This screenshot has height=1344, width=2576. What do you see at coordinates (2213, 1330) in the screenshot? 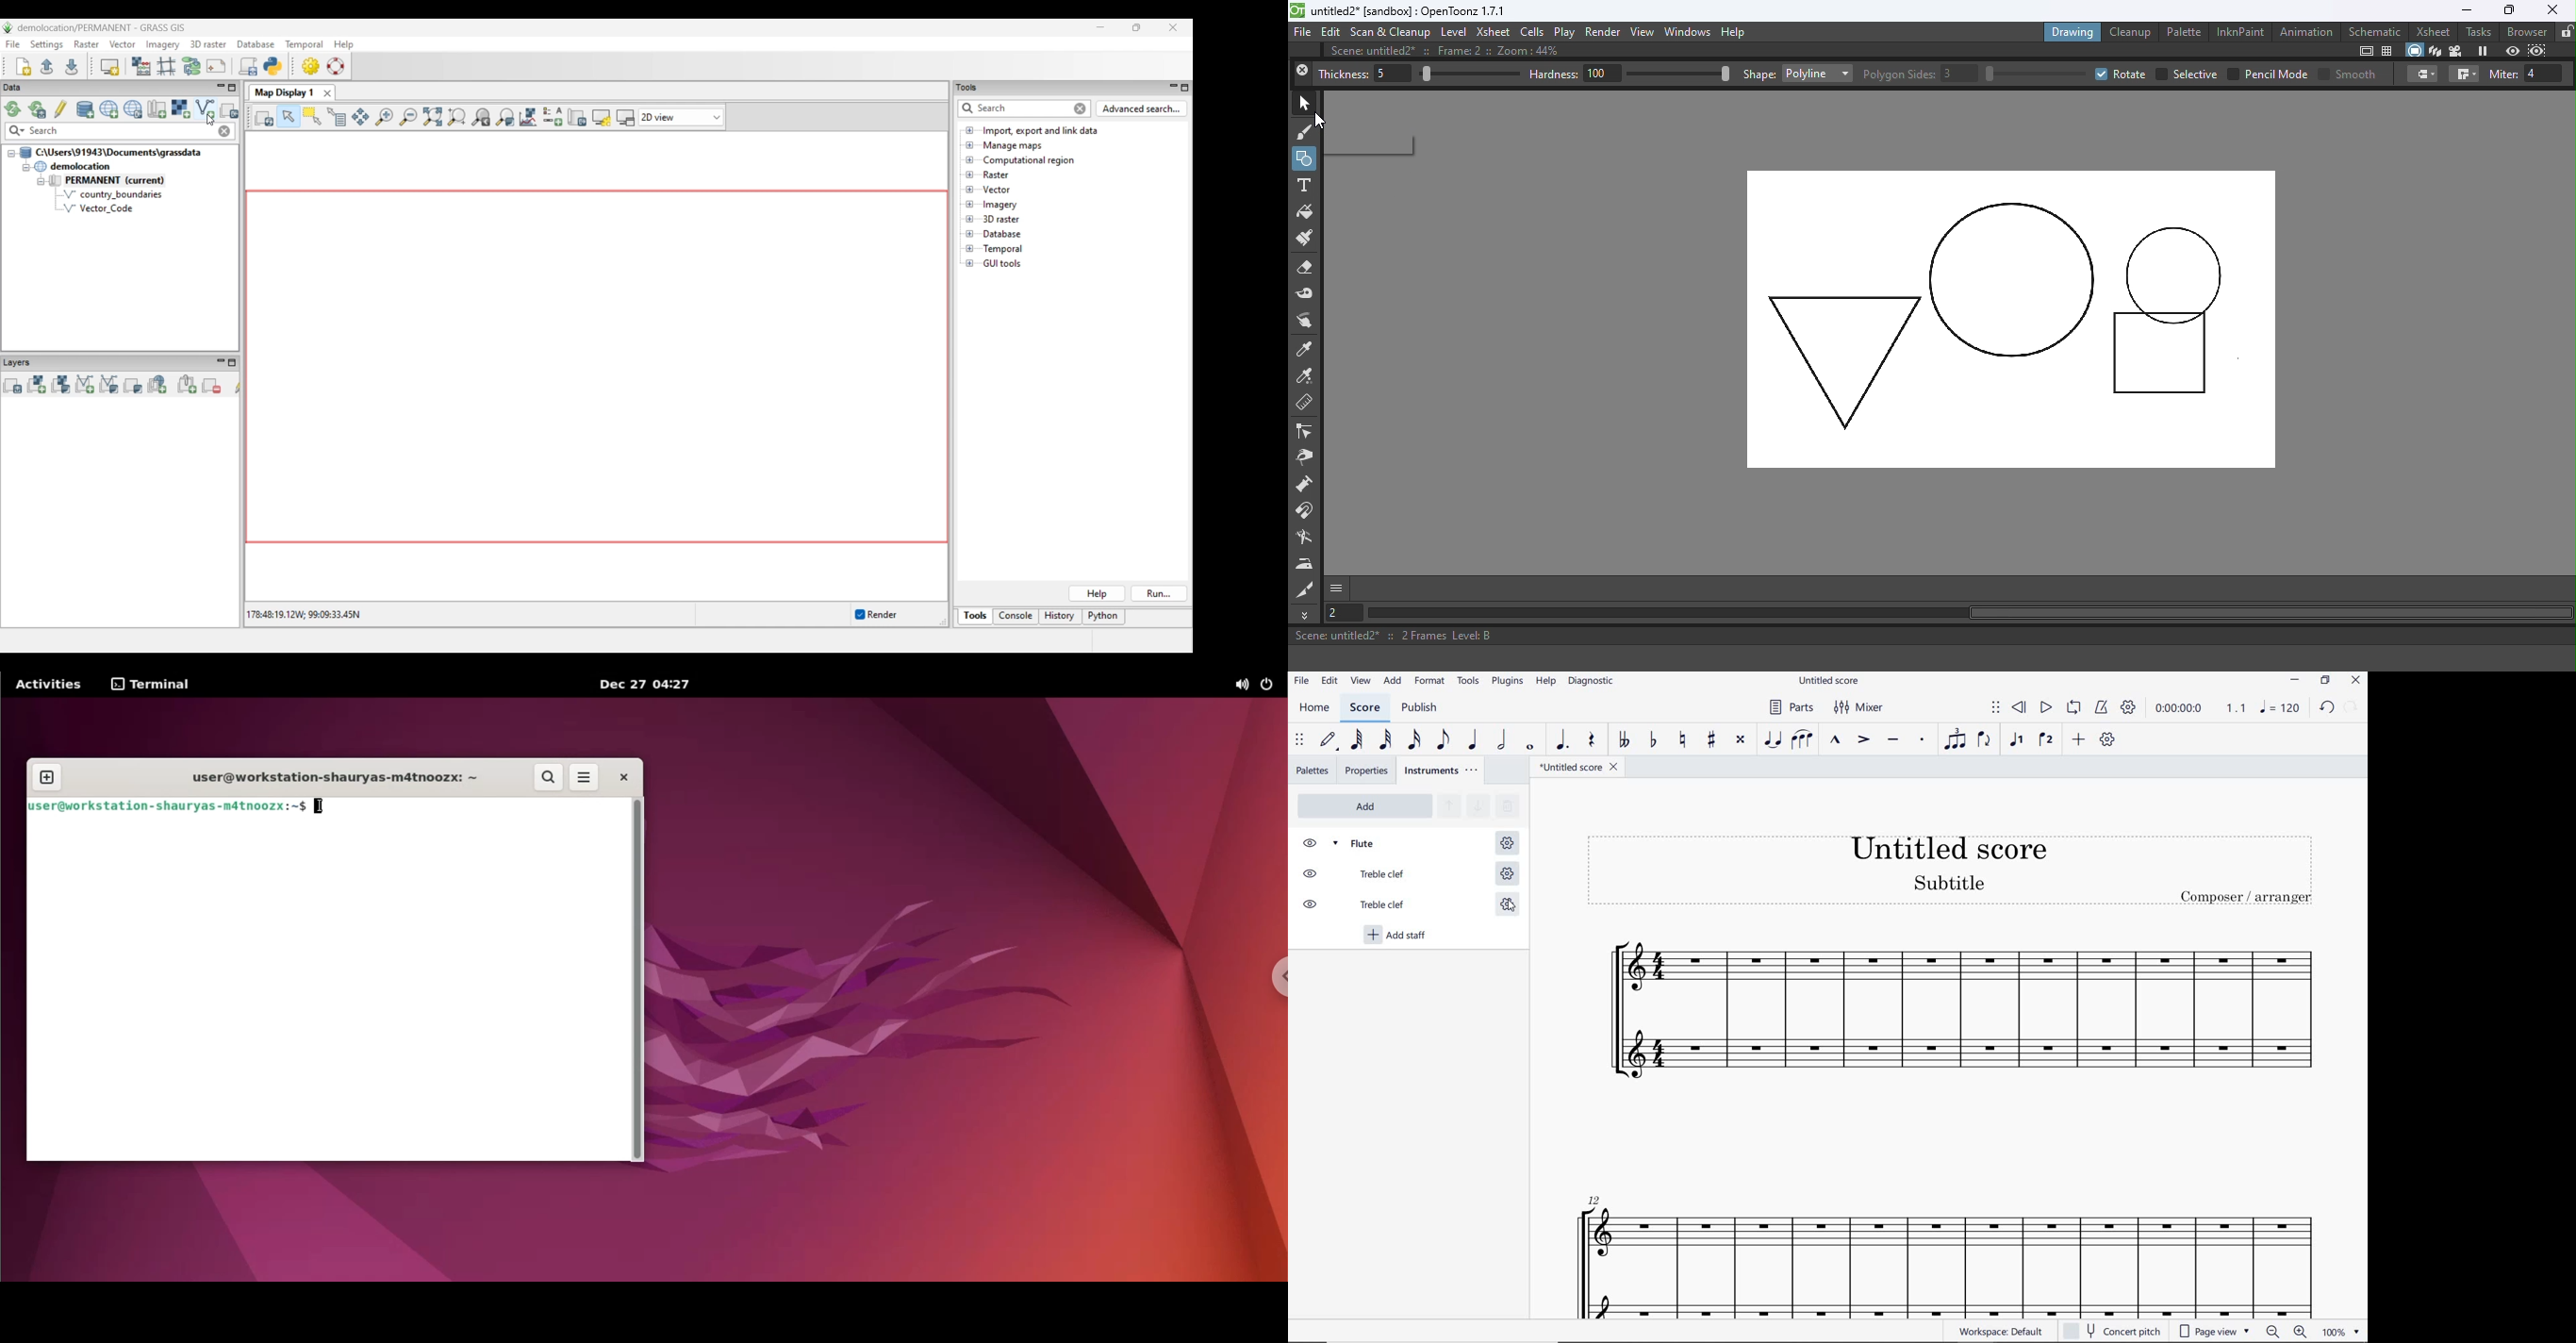
I see `page view` at bounding box center [2213, 1330].